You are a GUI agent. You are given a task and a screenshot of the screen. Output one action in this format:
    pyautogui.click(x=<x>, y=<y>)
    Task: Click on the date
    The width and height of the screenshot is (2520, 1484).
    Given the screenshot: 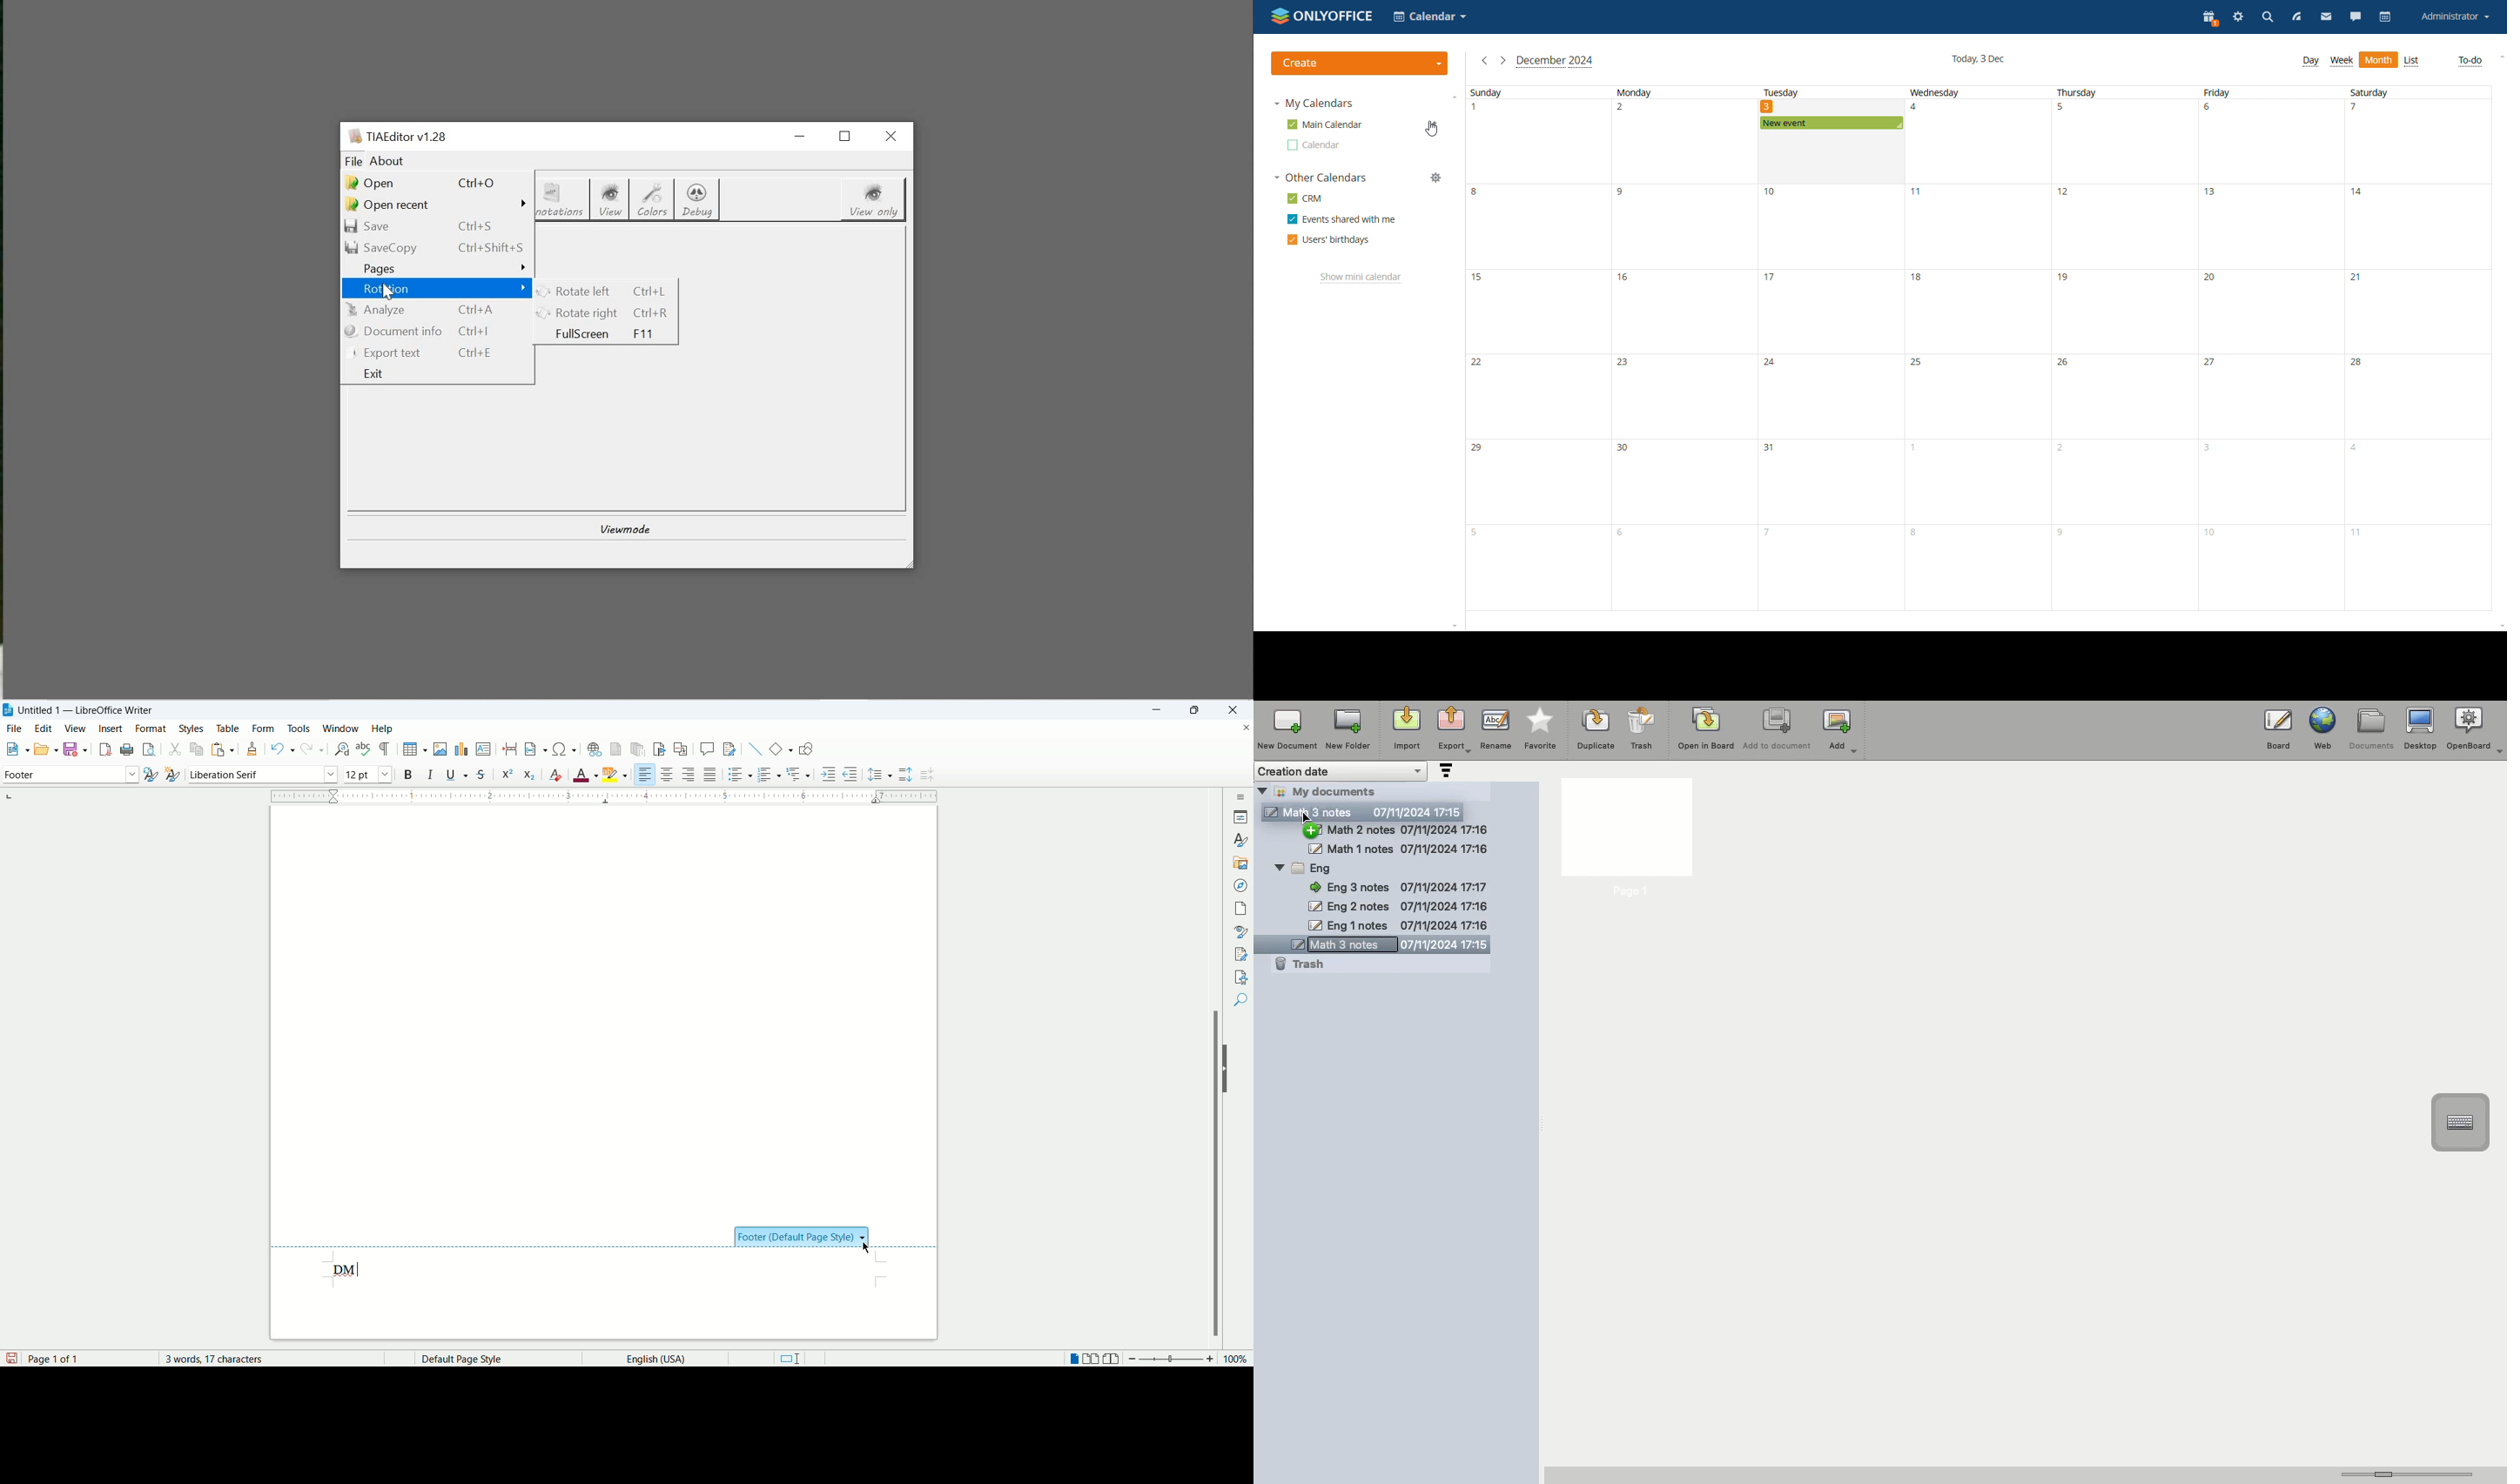 What is the action you would take?
    pyautogui.click(x=1685, y=396)
    